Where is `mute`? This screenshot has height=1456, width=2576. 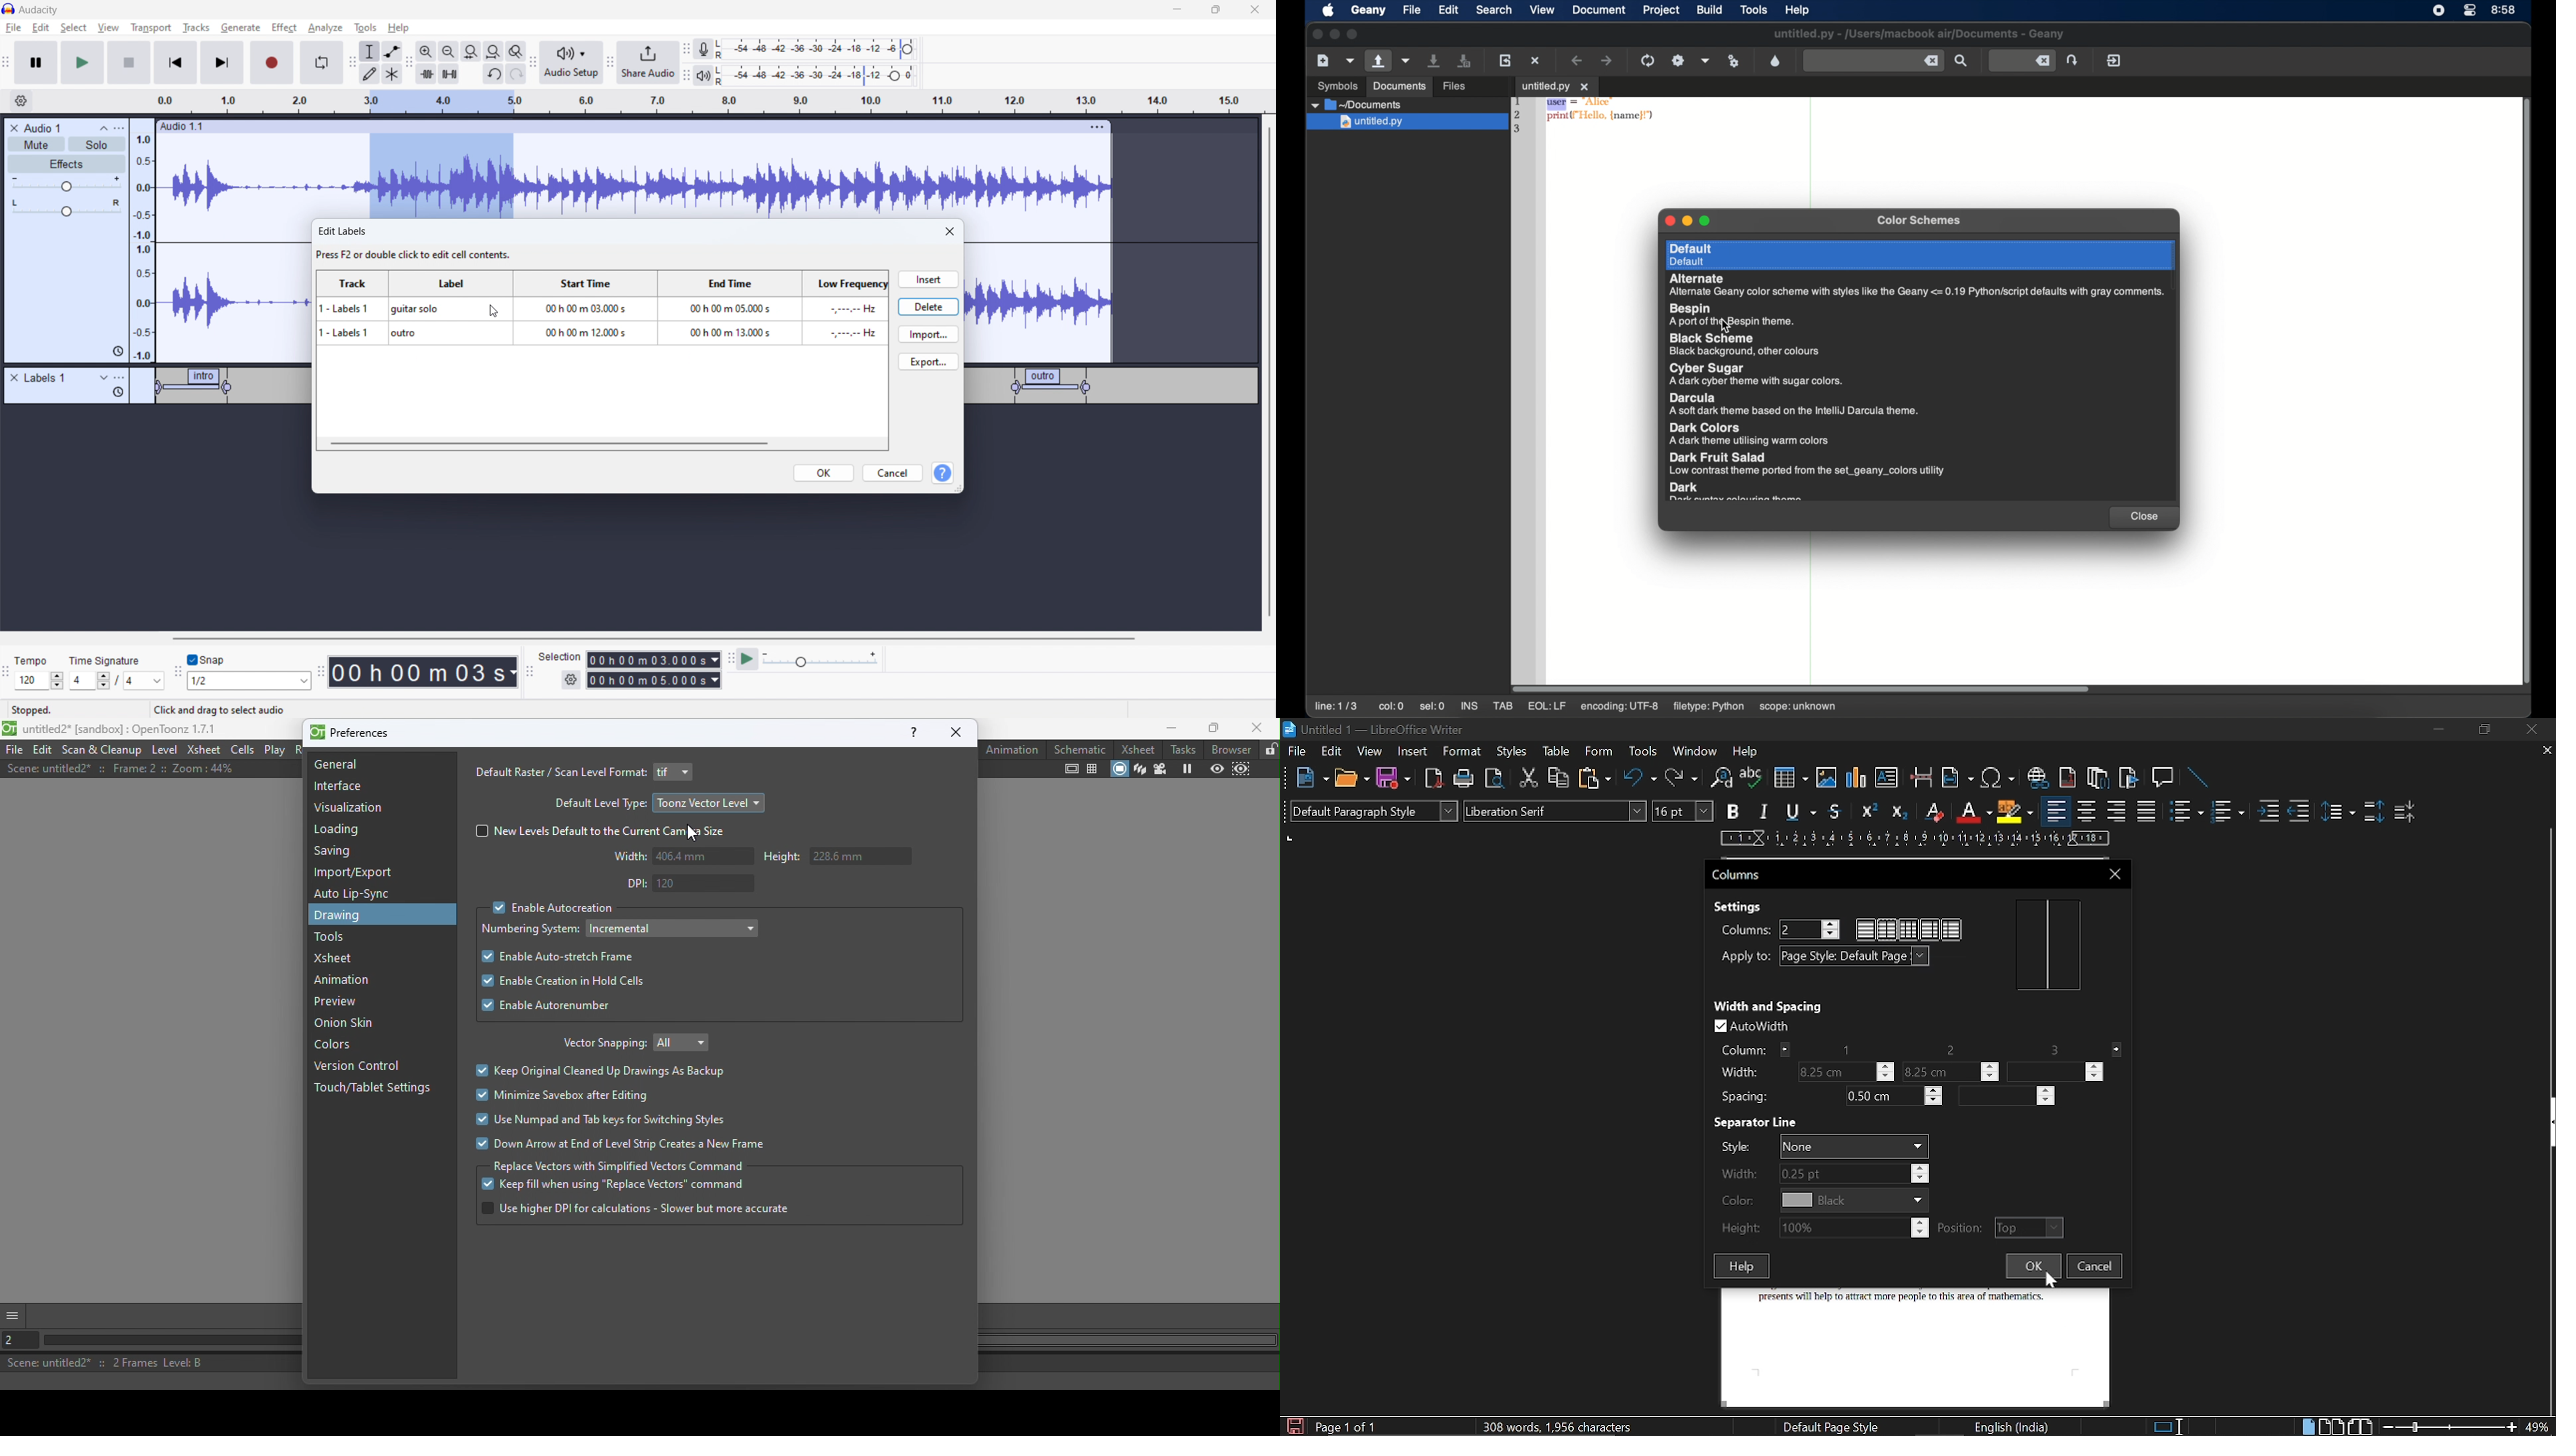
mute is located at coordinates (36, 145).